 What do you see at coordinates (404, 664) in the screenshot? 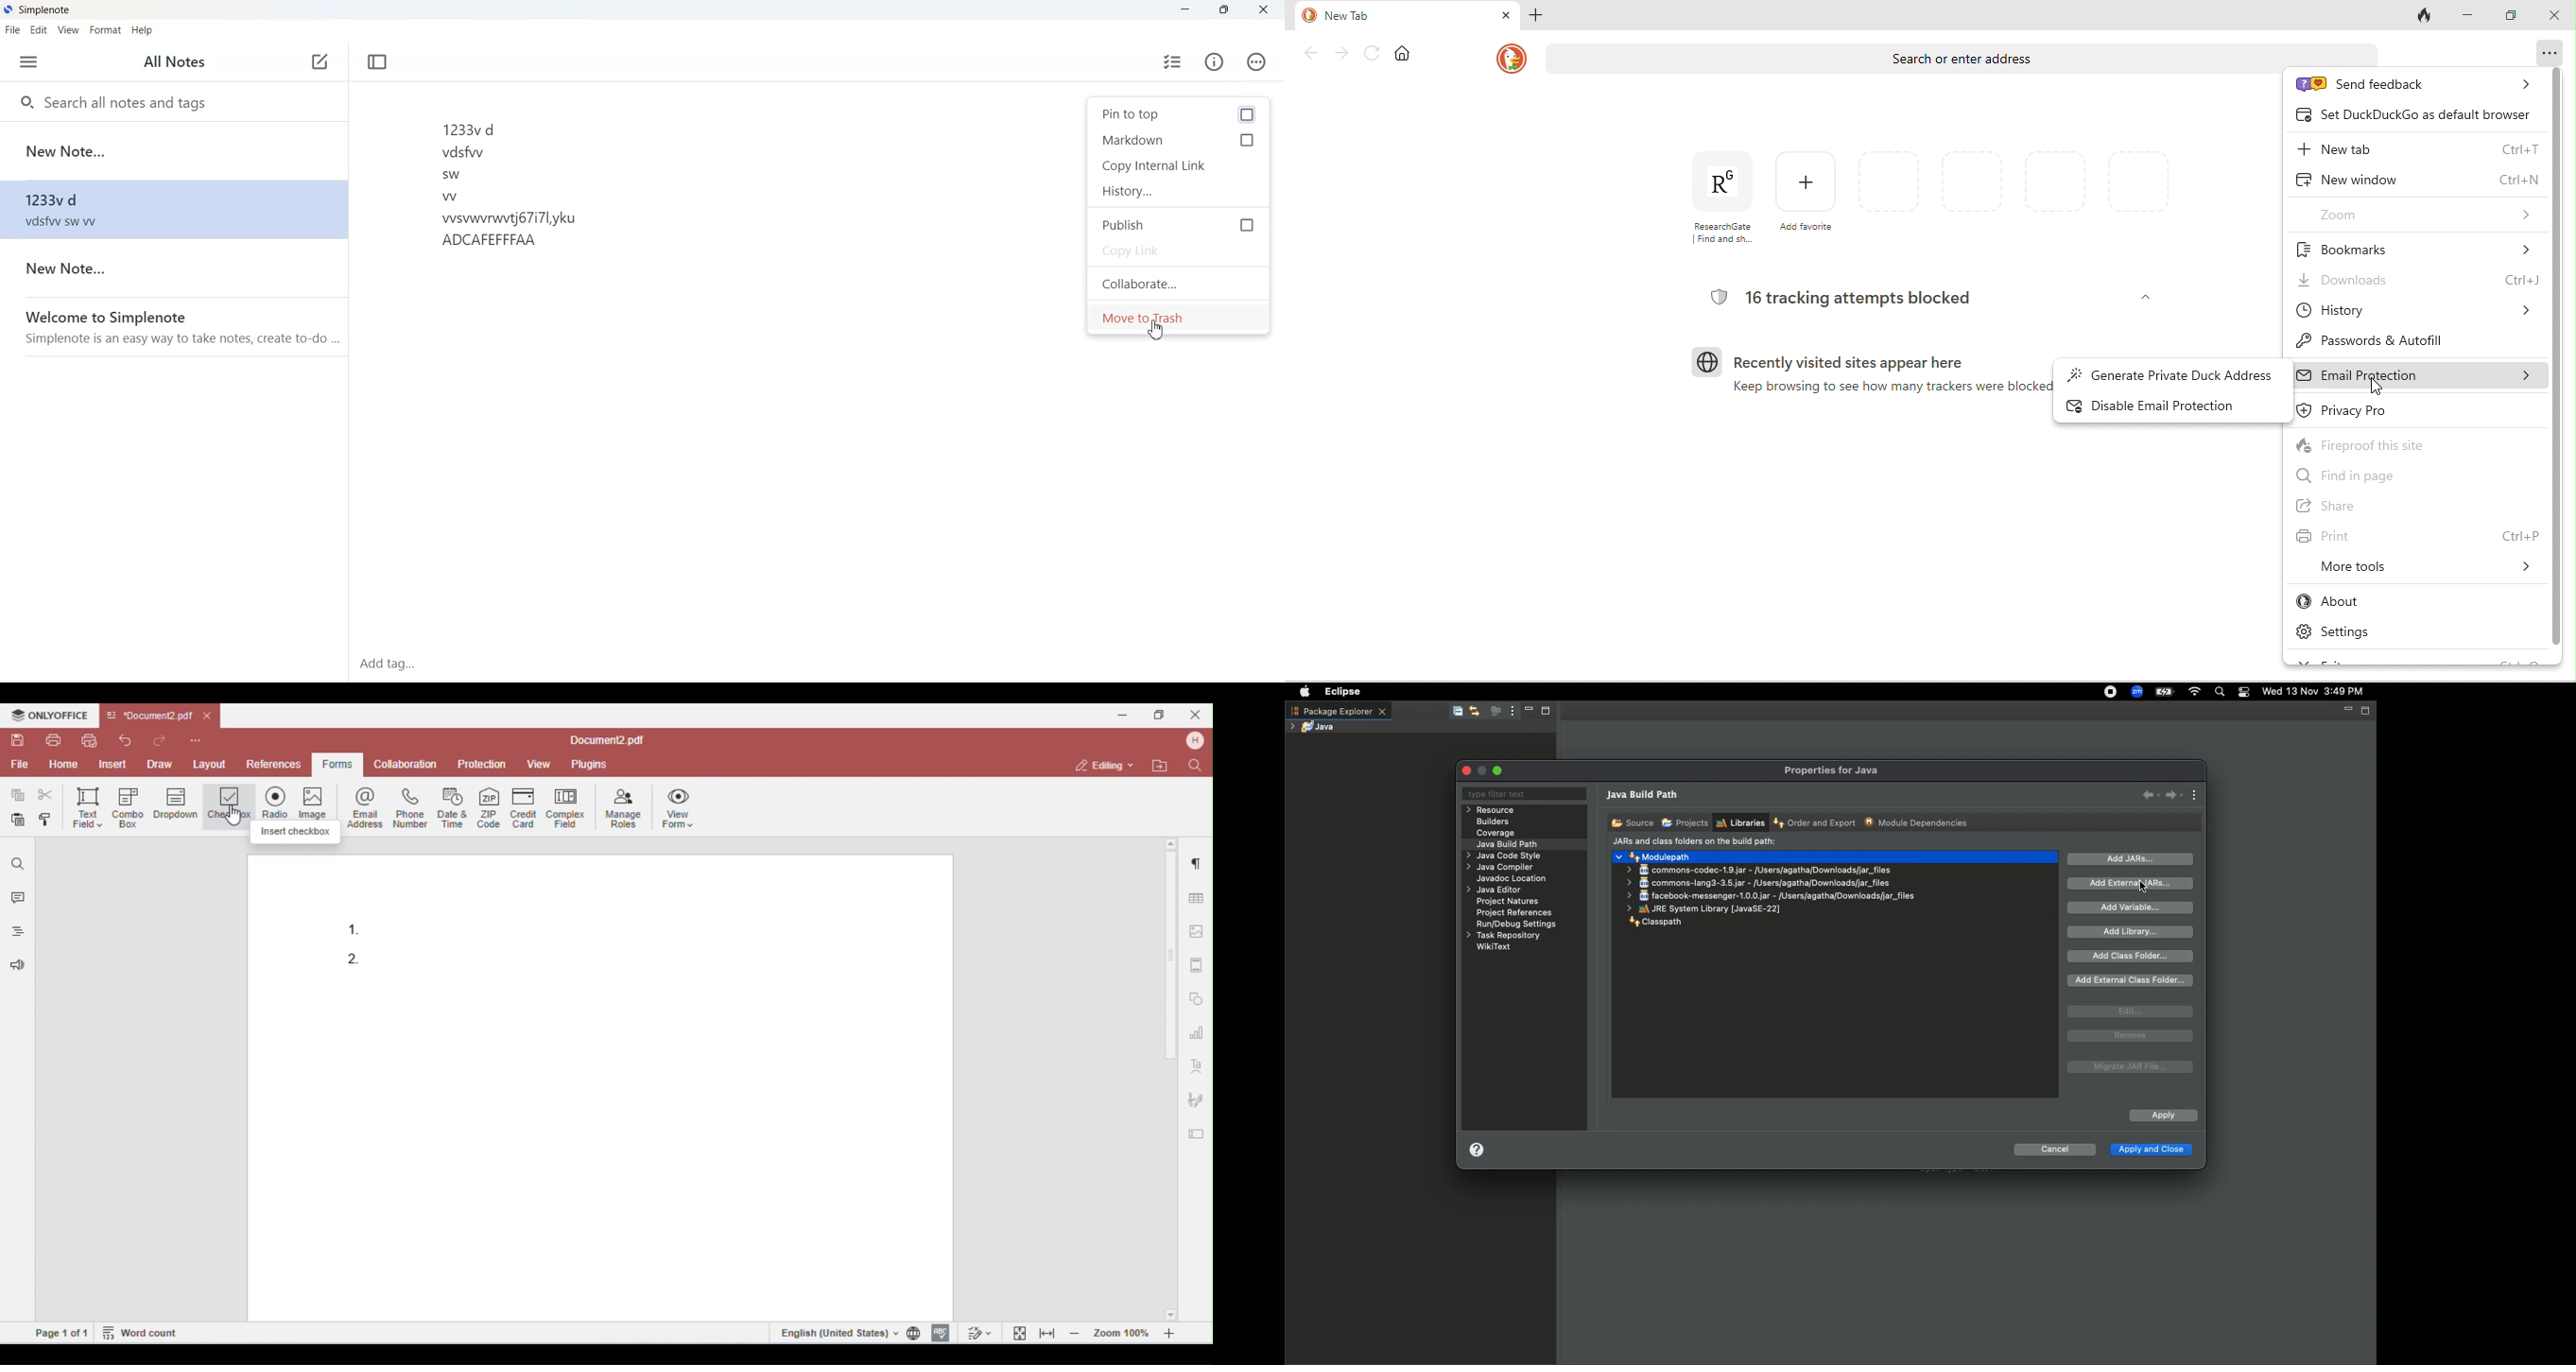
I see `Add tag` at bounding box center [404, 664].